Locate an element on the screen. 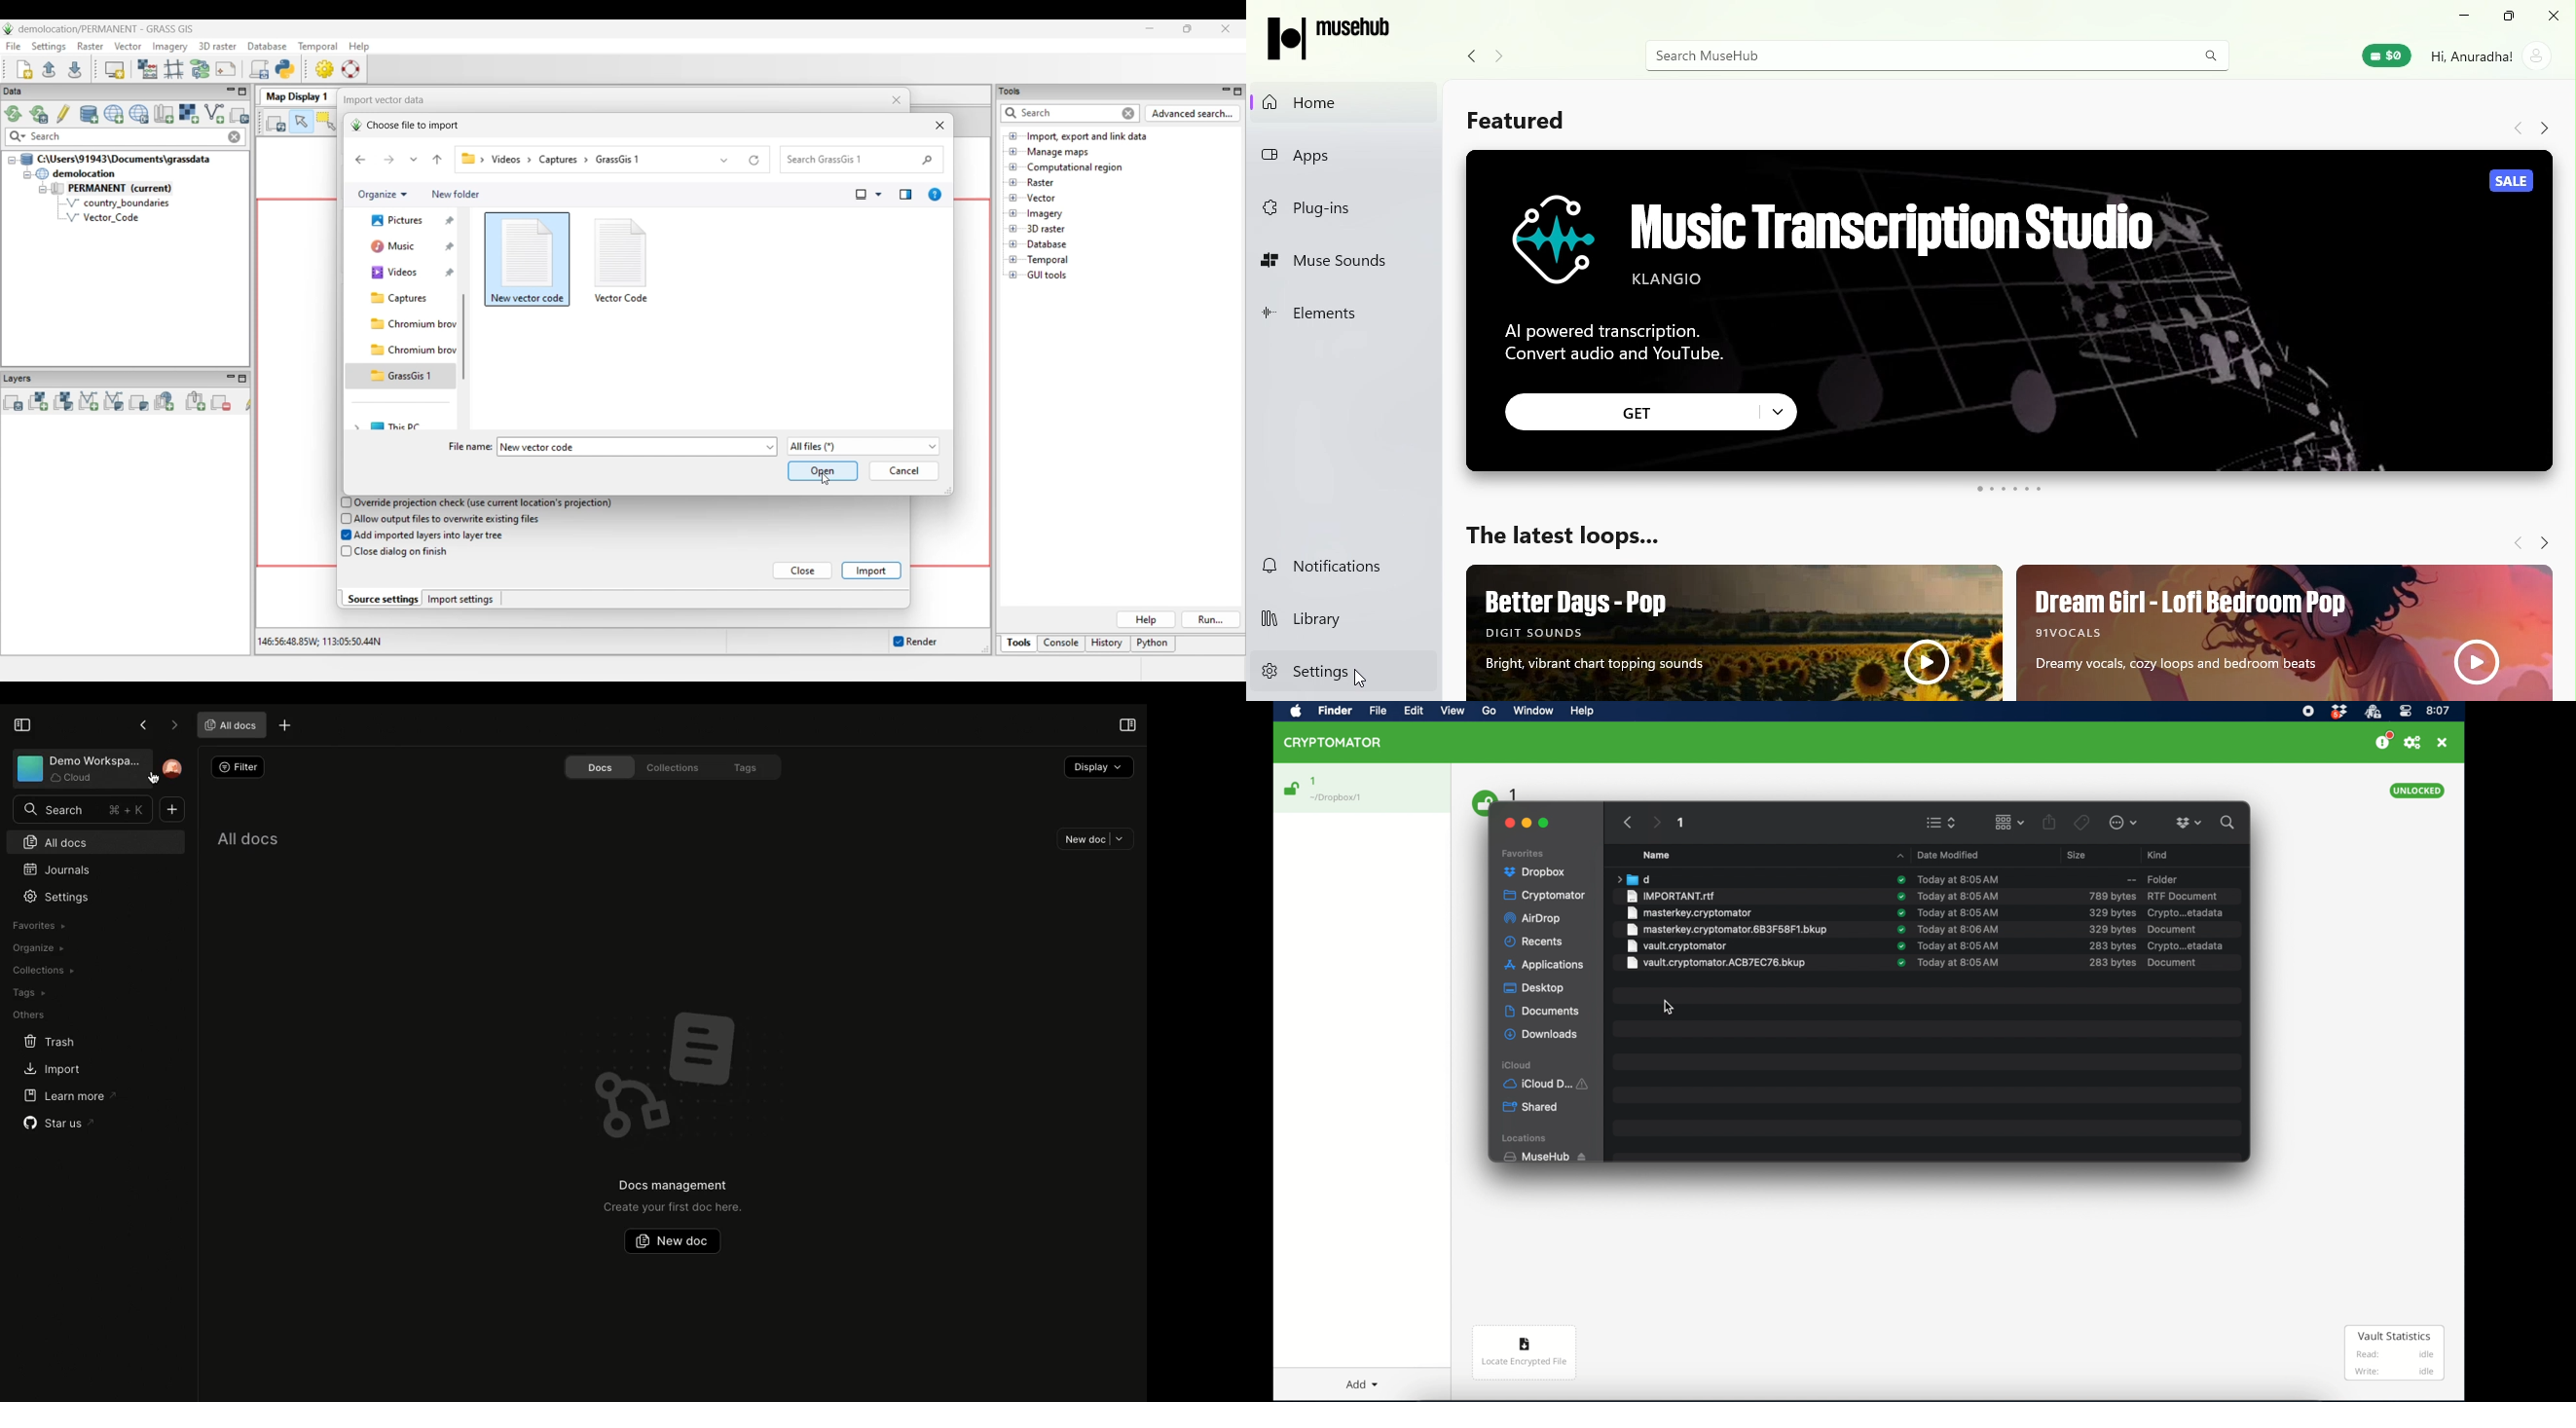 The width and height of the screenshot is (2576, 1428). Ad is located at coordinates (2286, 632).